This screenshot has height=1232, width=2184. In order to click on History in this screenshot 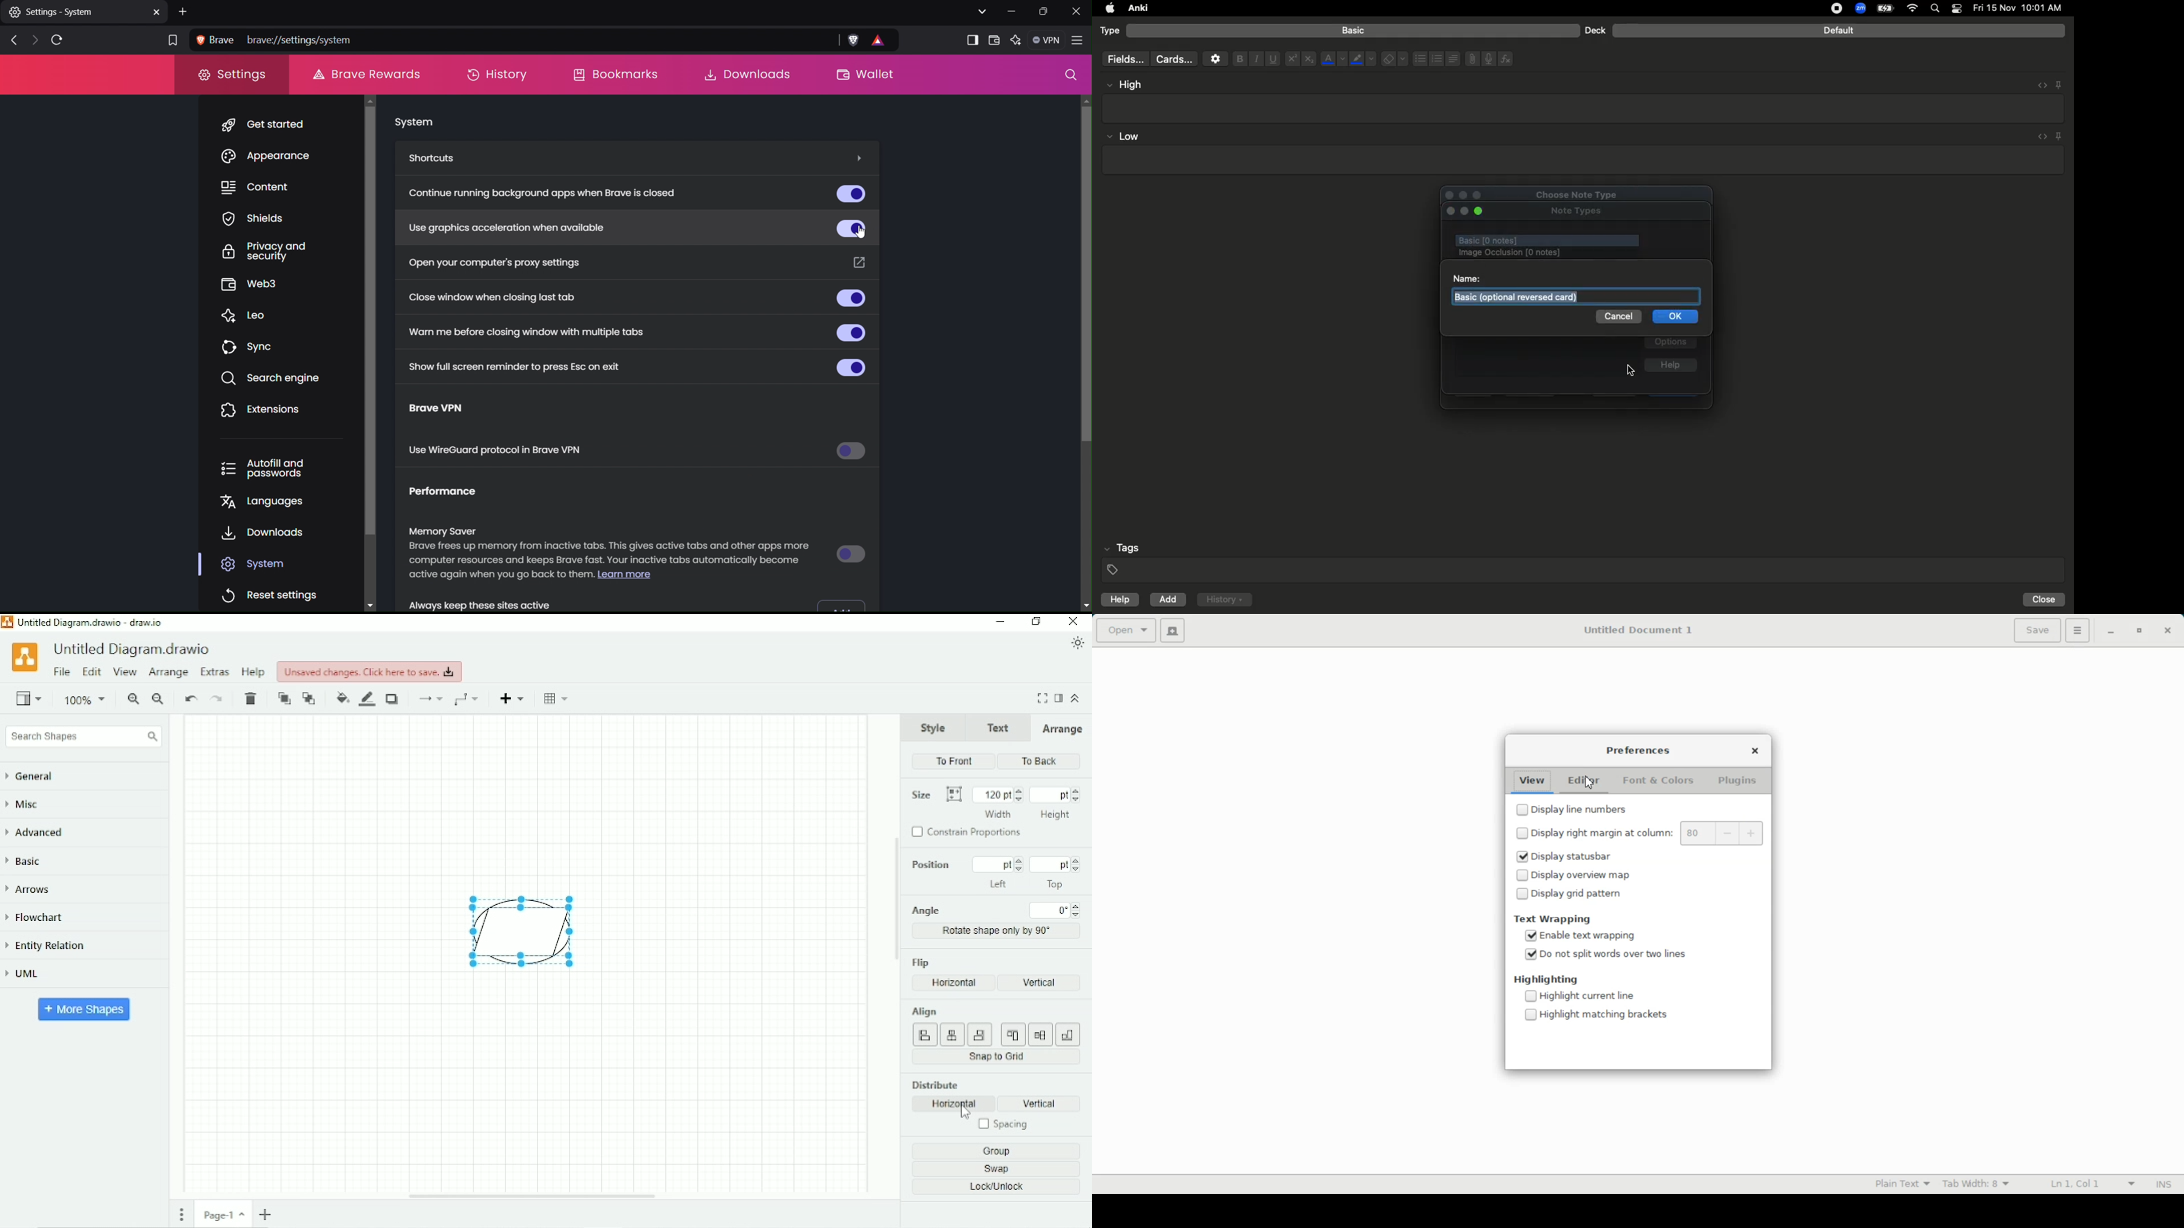, I will do `click(1224, 600)`.